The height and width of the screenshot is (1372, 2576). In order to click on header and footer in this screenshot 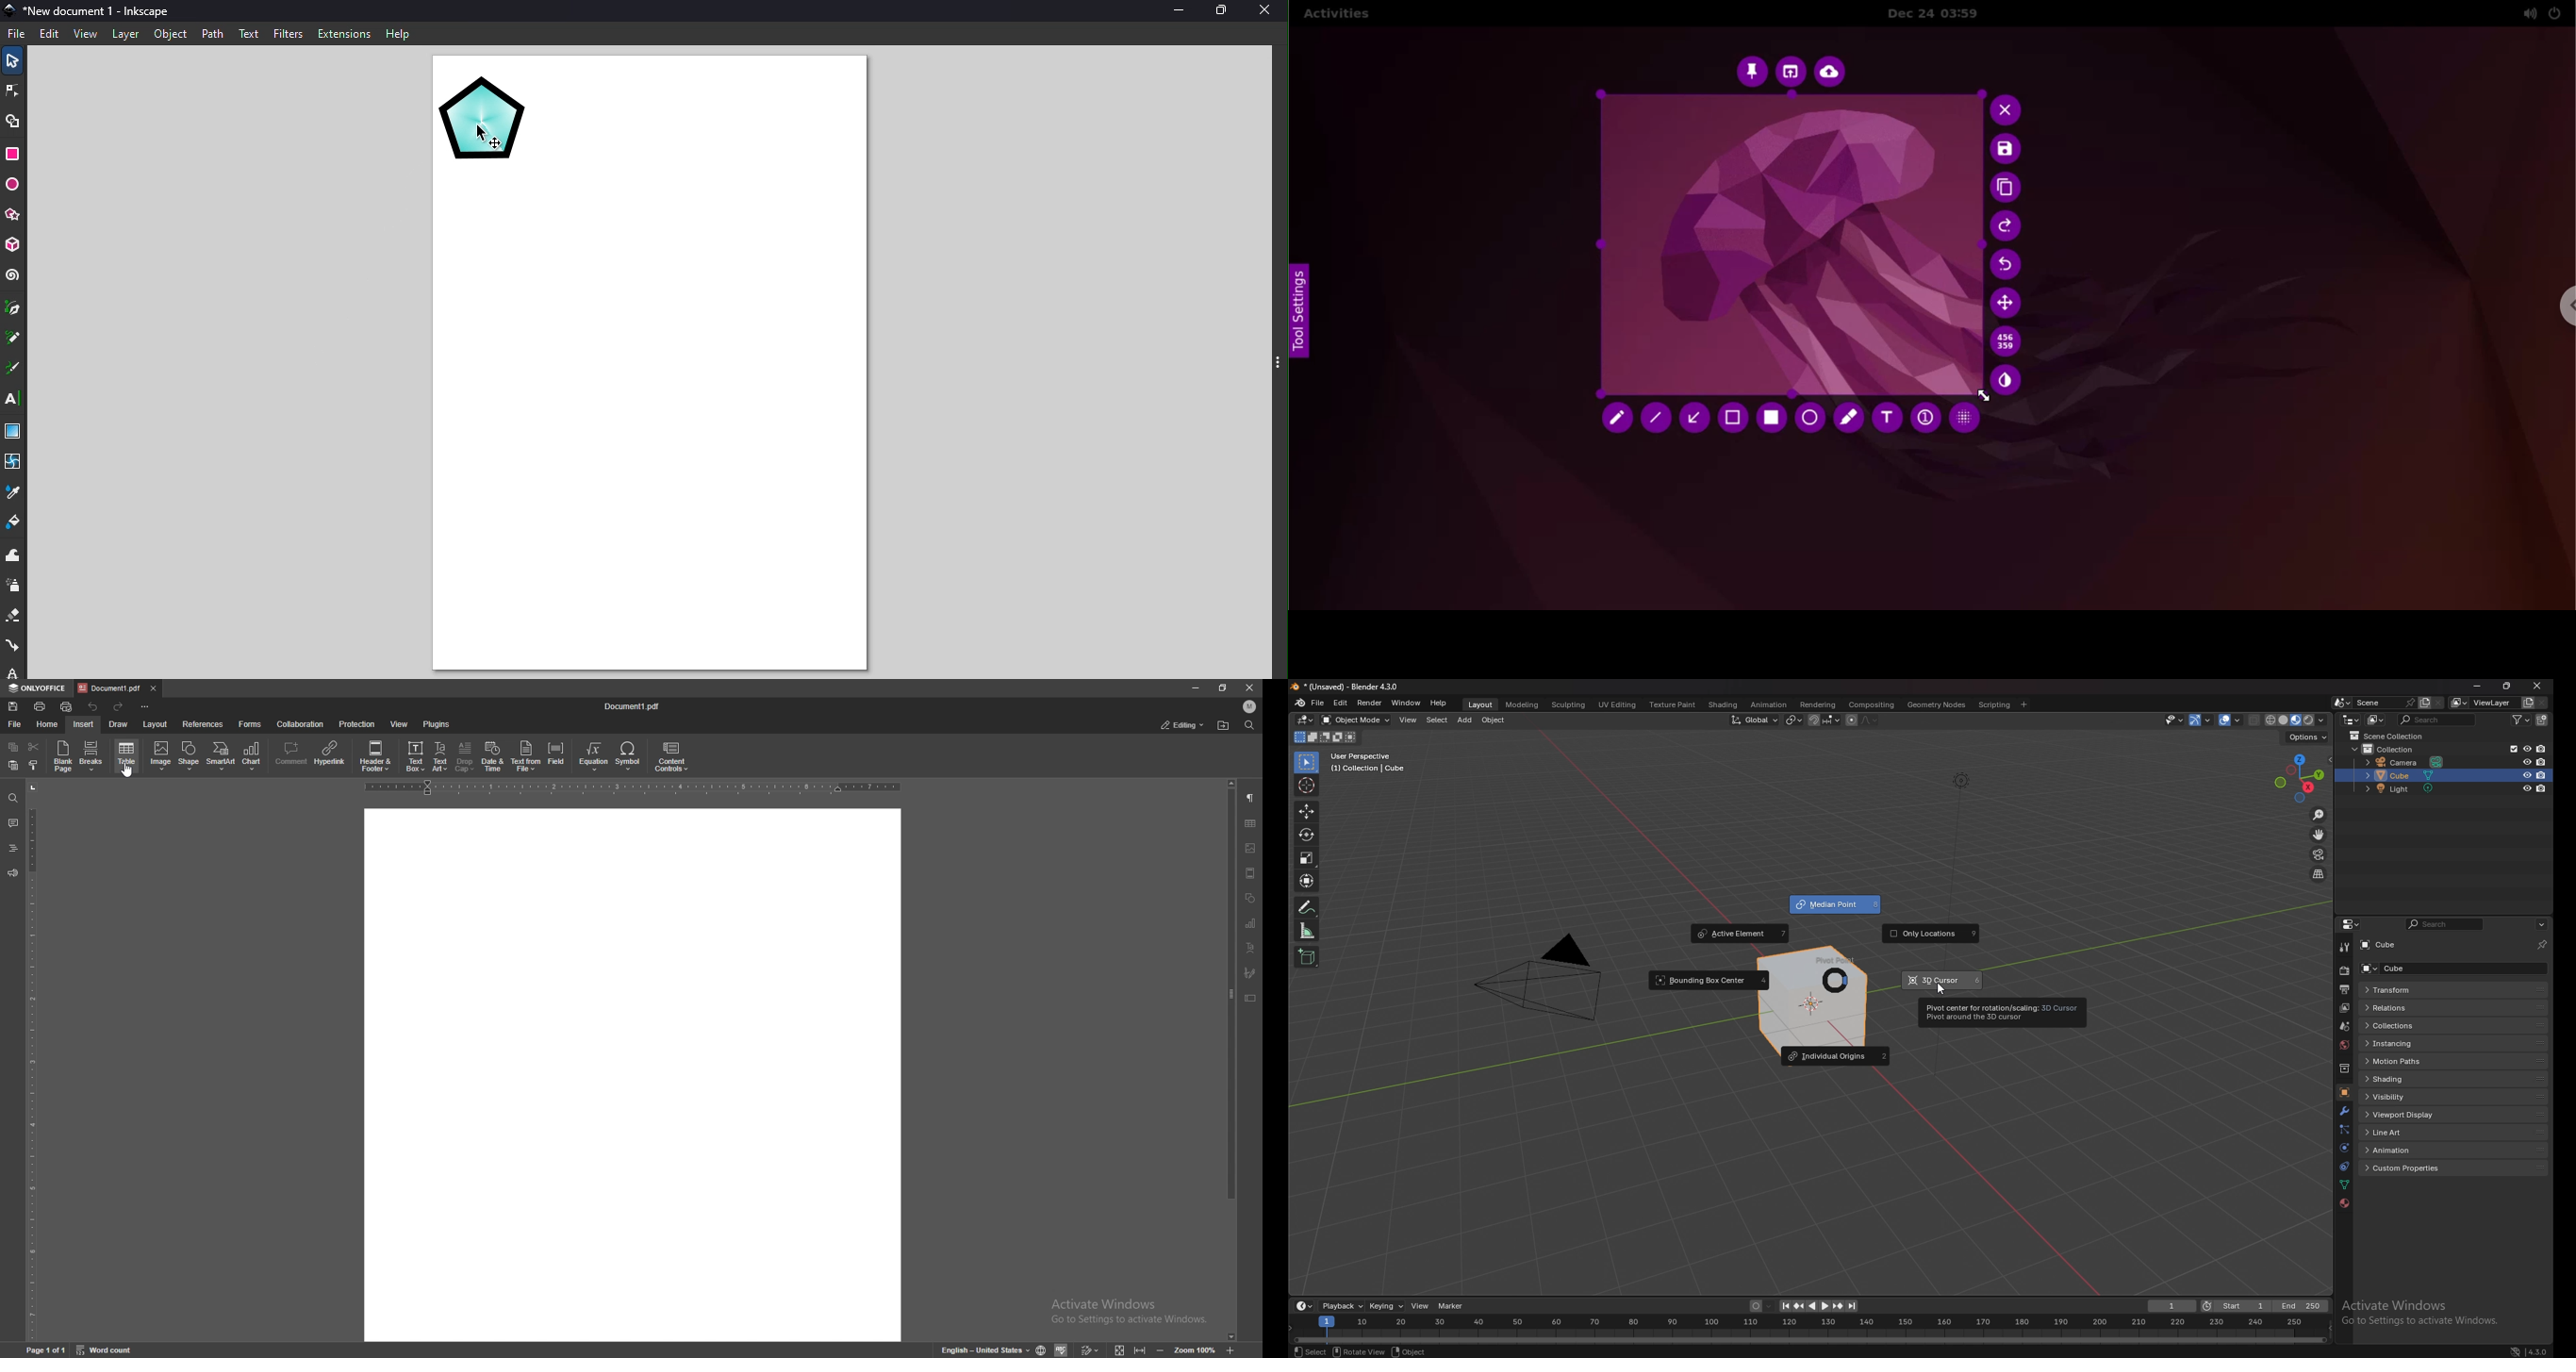, I will do `click(377, 757)`.